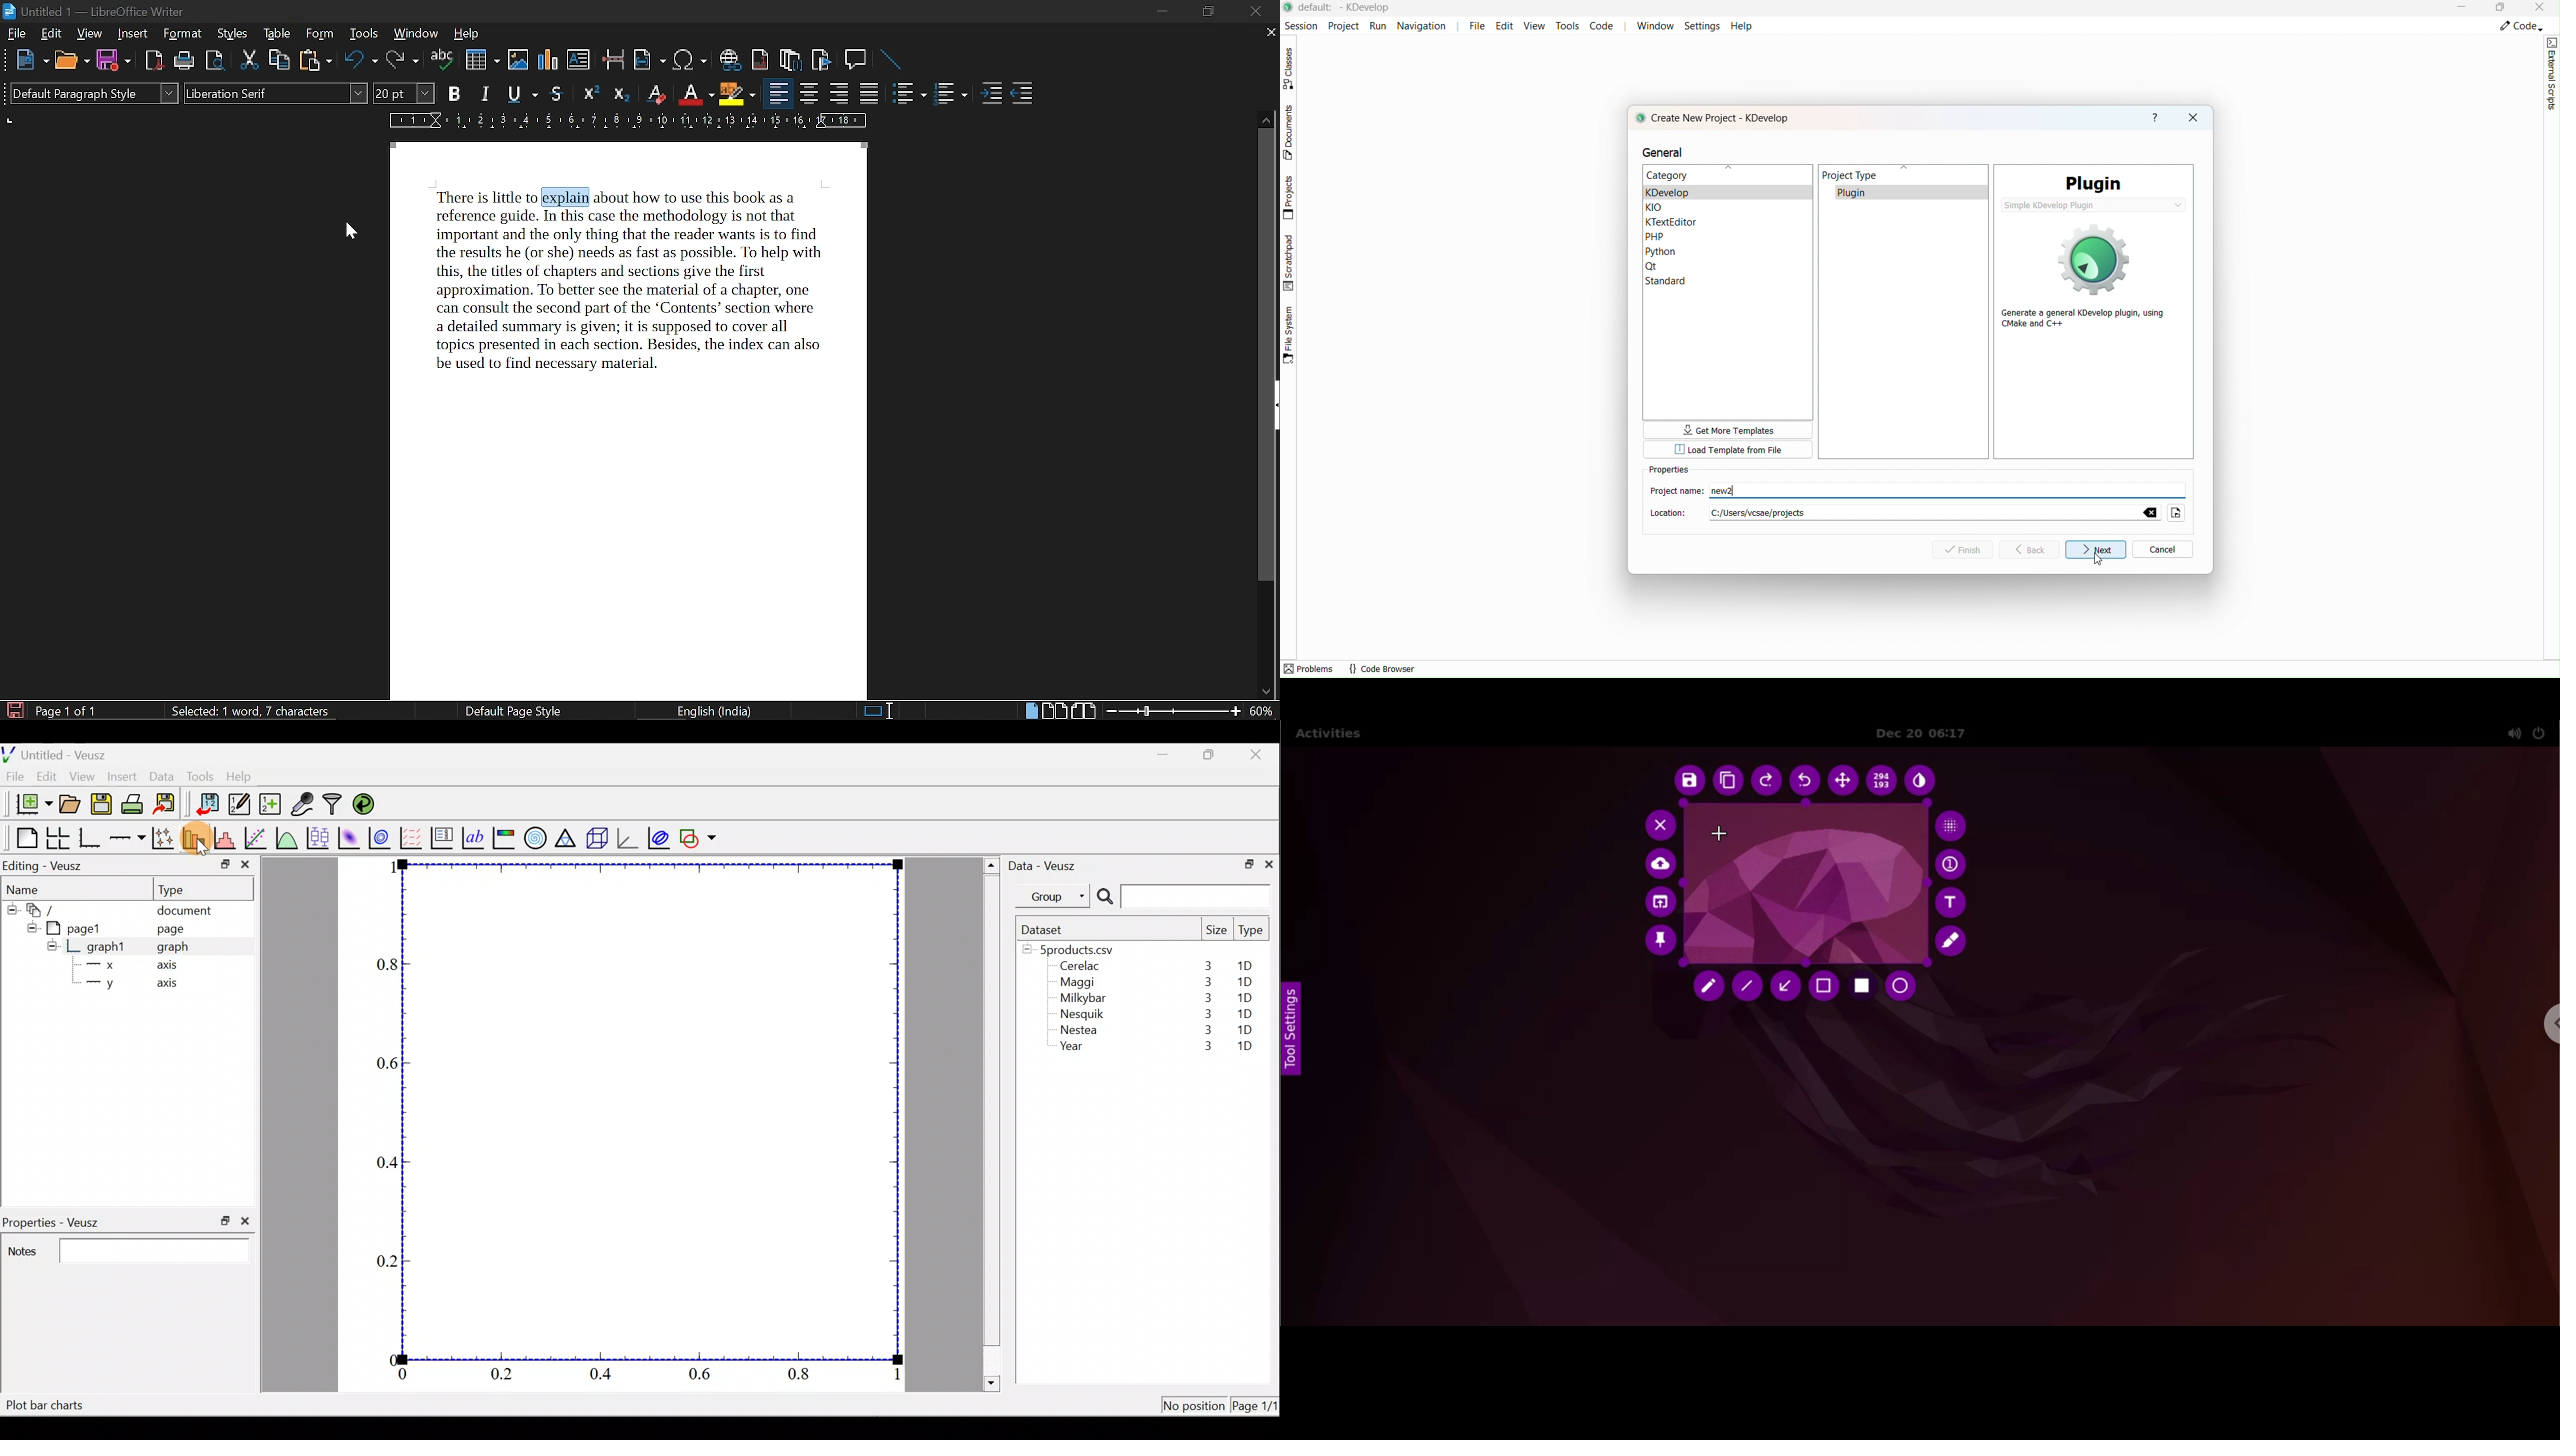 The height and width of the screenshot is (1456, 2576). What do you see at coordinates (287, 837) in the screenshot?
I see `Plot a function` at bounding box center [287, 837].